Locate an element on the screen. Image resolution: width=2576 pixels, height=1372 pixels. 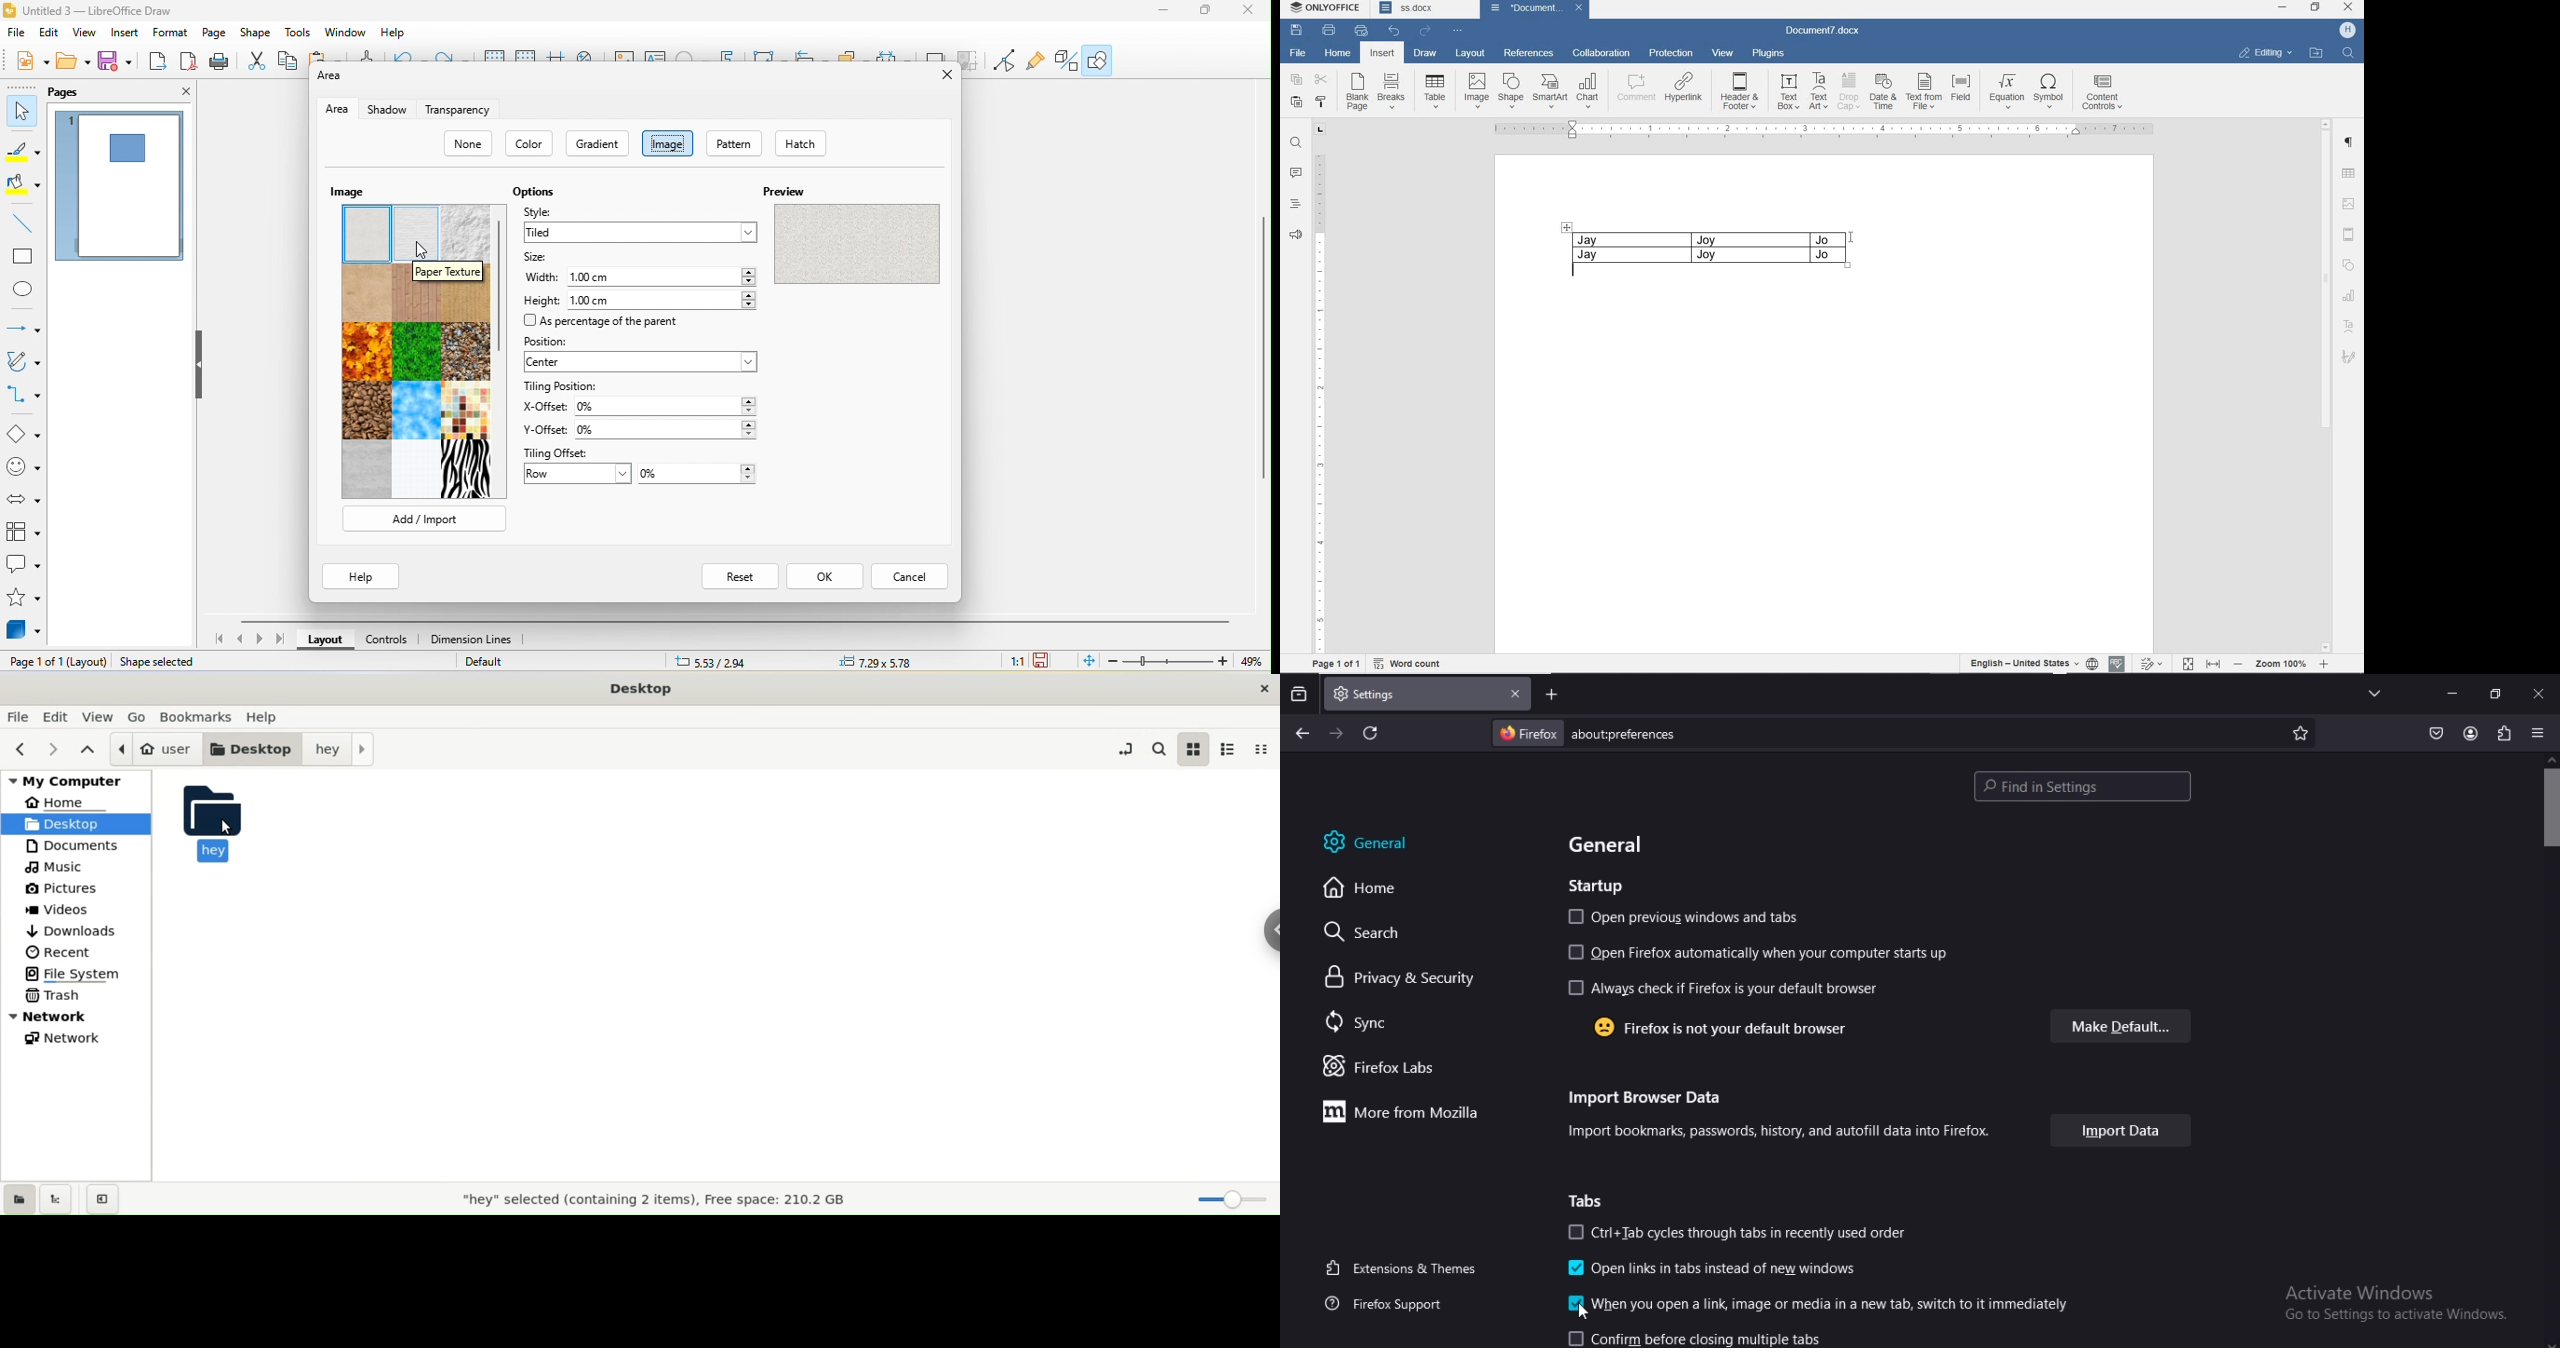
fontwork text is located at coordinates (731, 54).